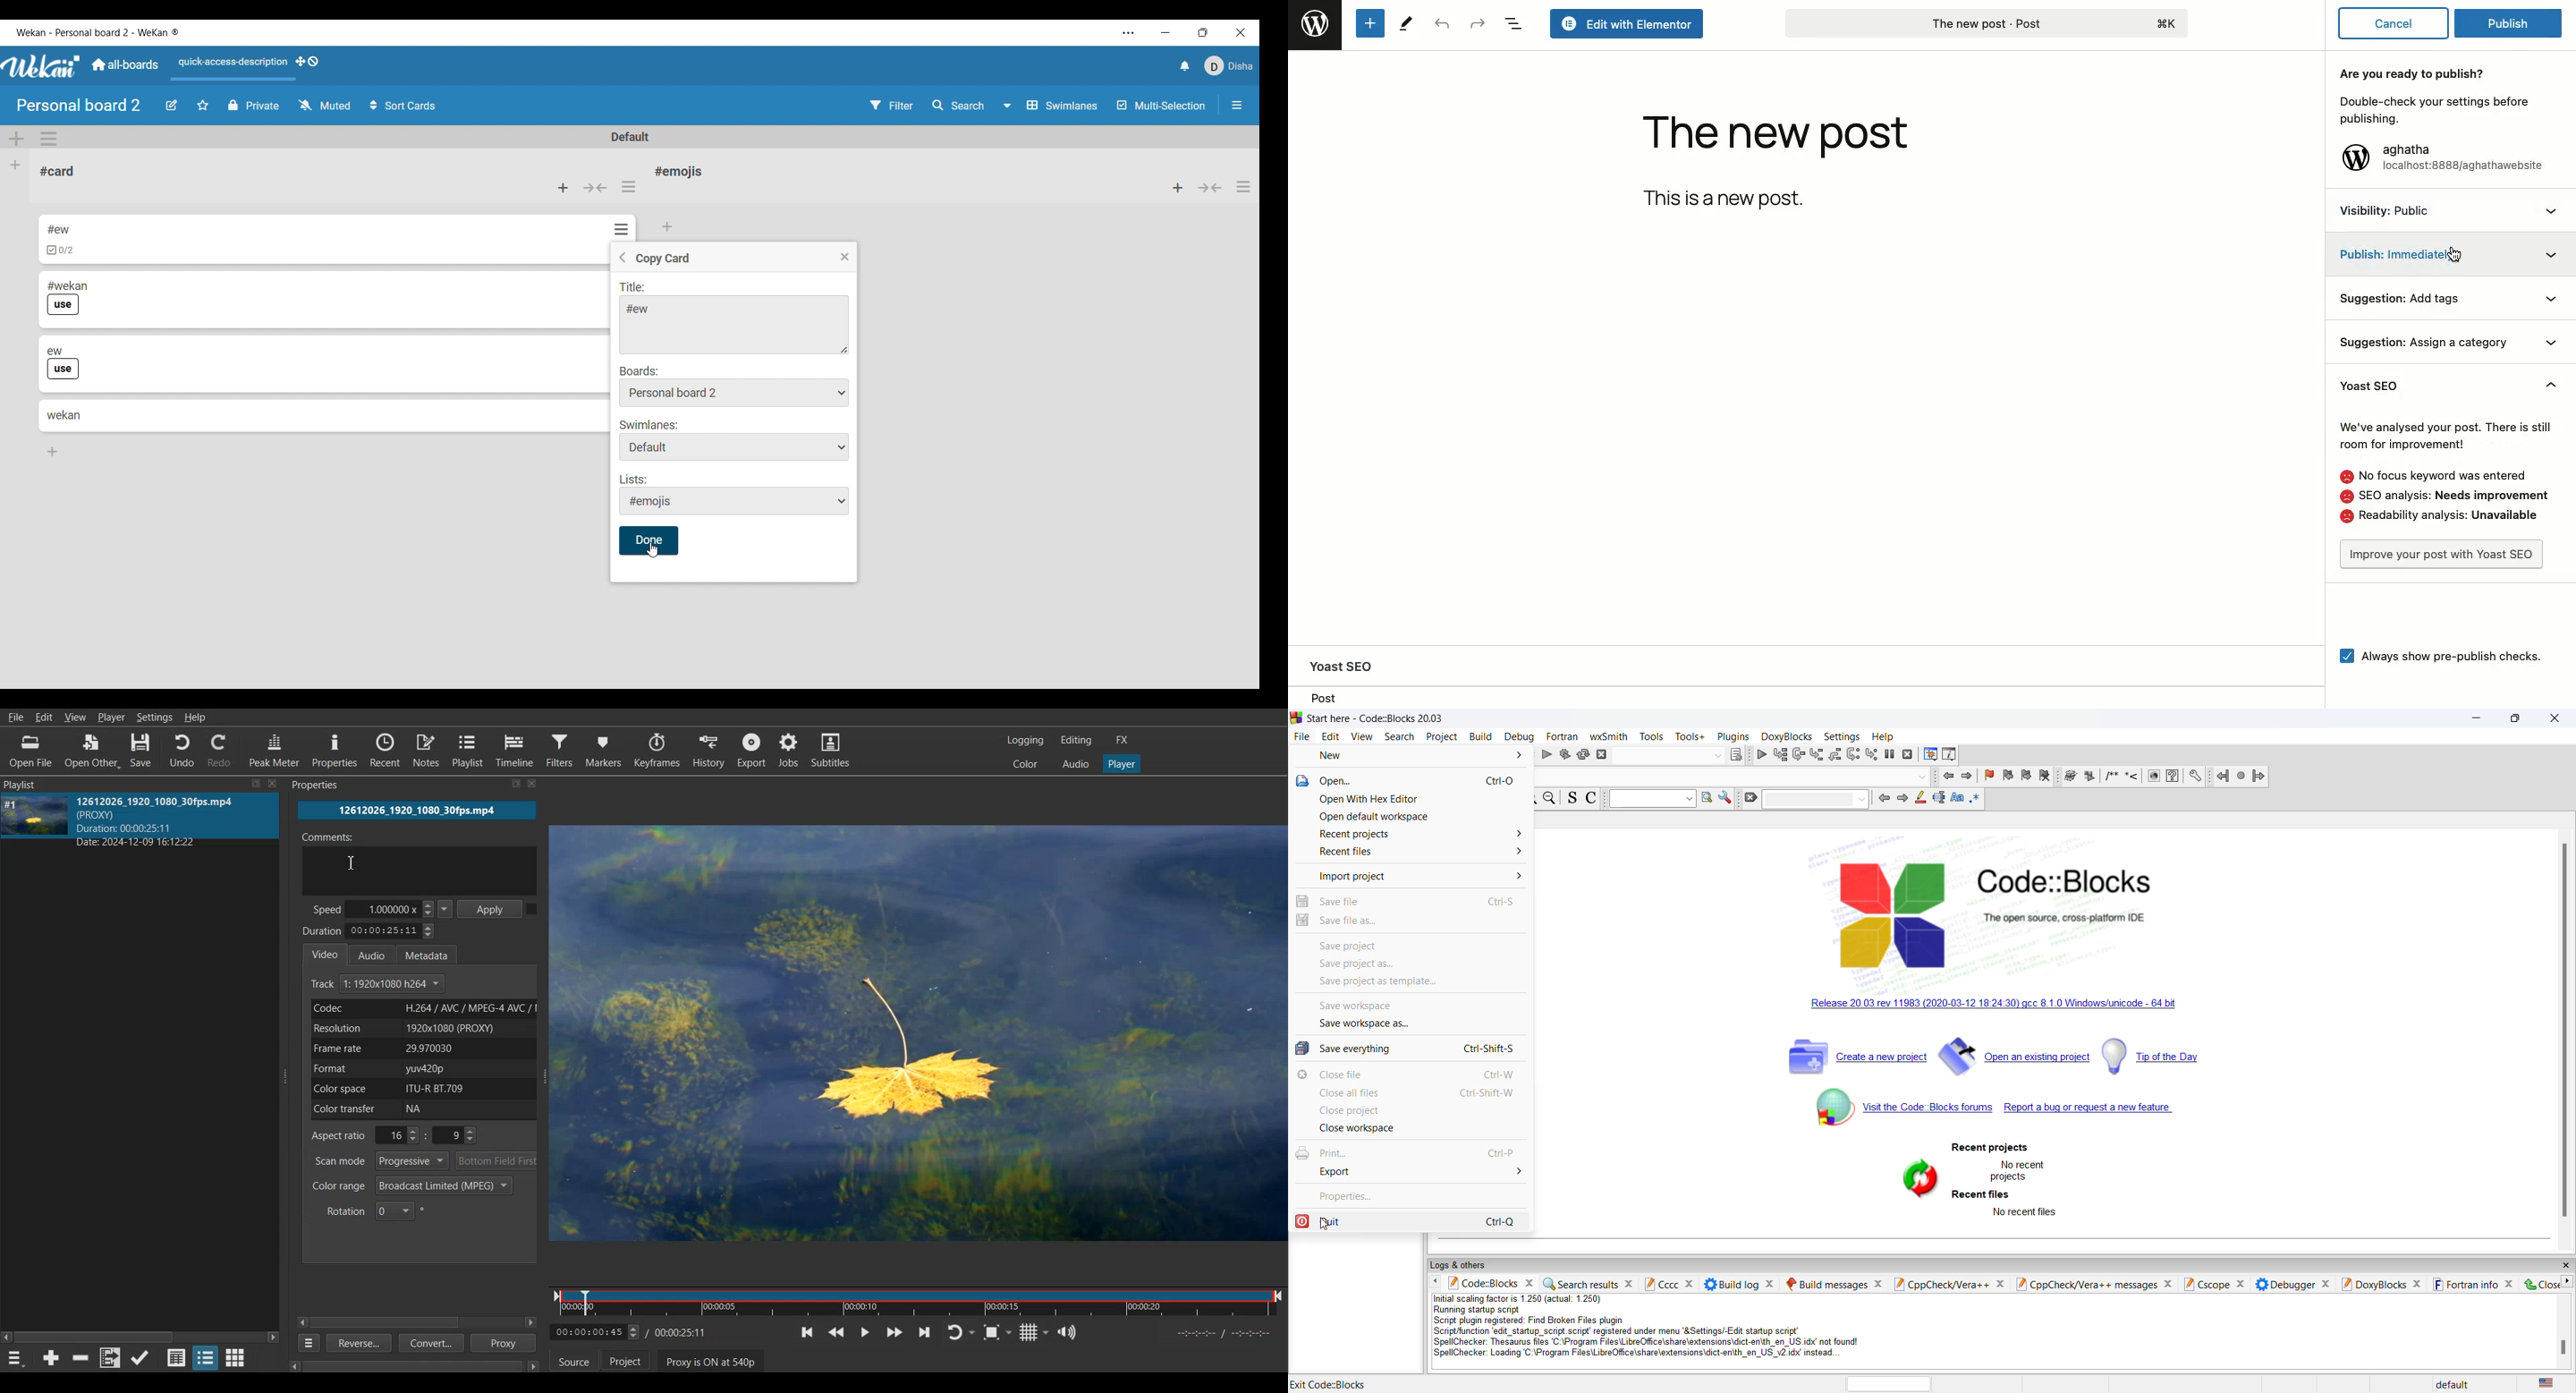 The height and width of the screenshot is (1400, 2576). What do you see at coordinates (1608, 735) in the screenshot?
I see `wxsmith` at bounding box center [1608, 735].